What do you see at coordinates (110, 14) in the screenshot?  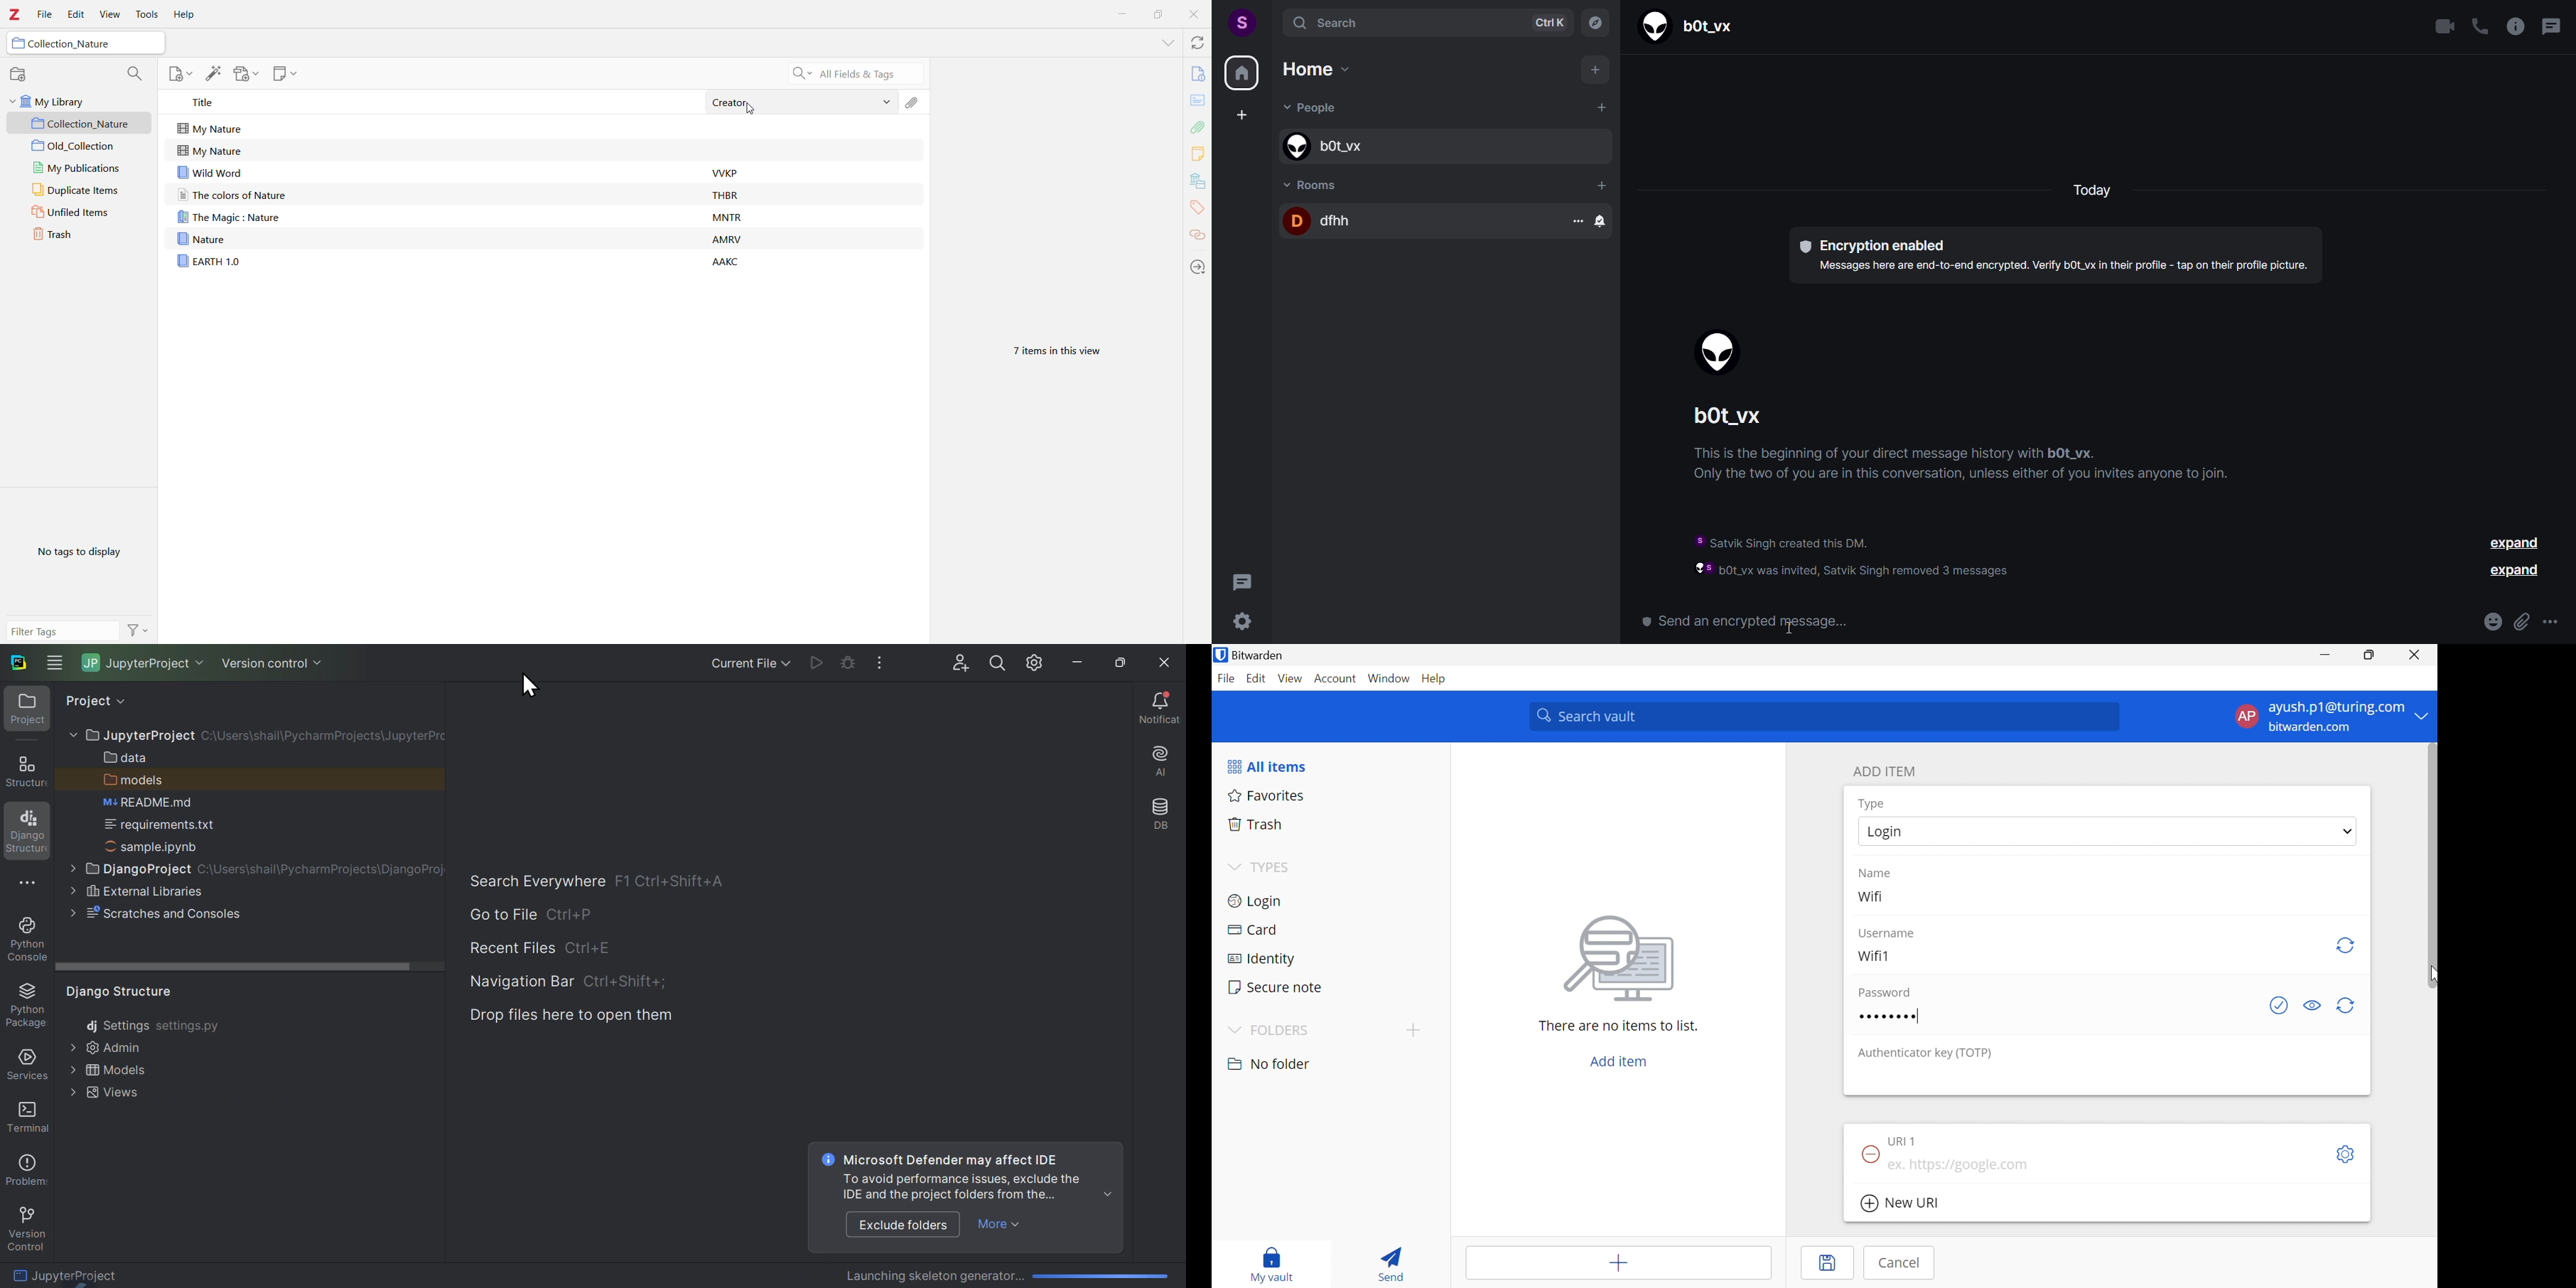 I see `View` at bounding box center [110, 14].